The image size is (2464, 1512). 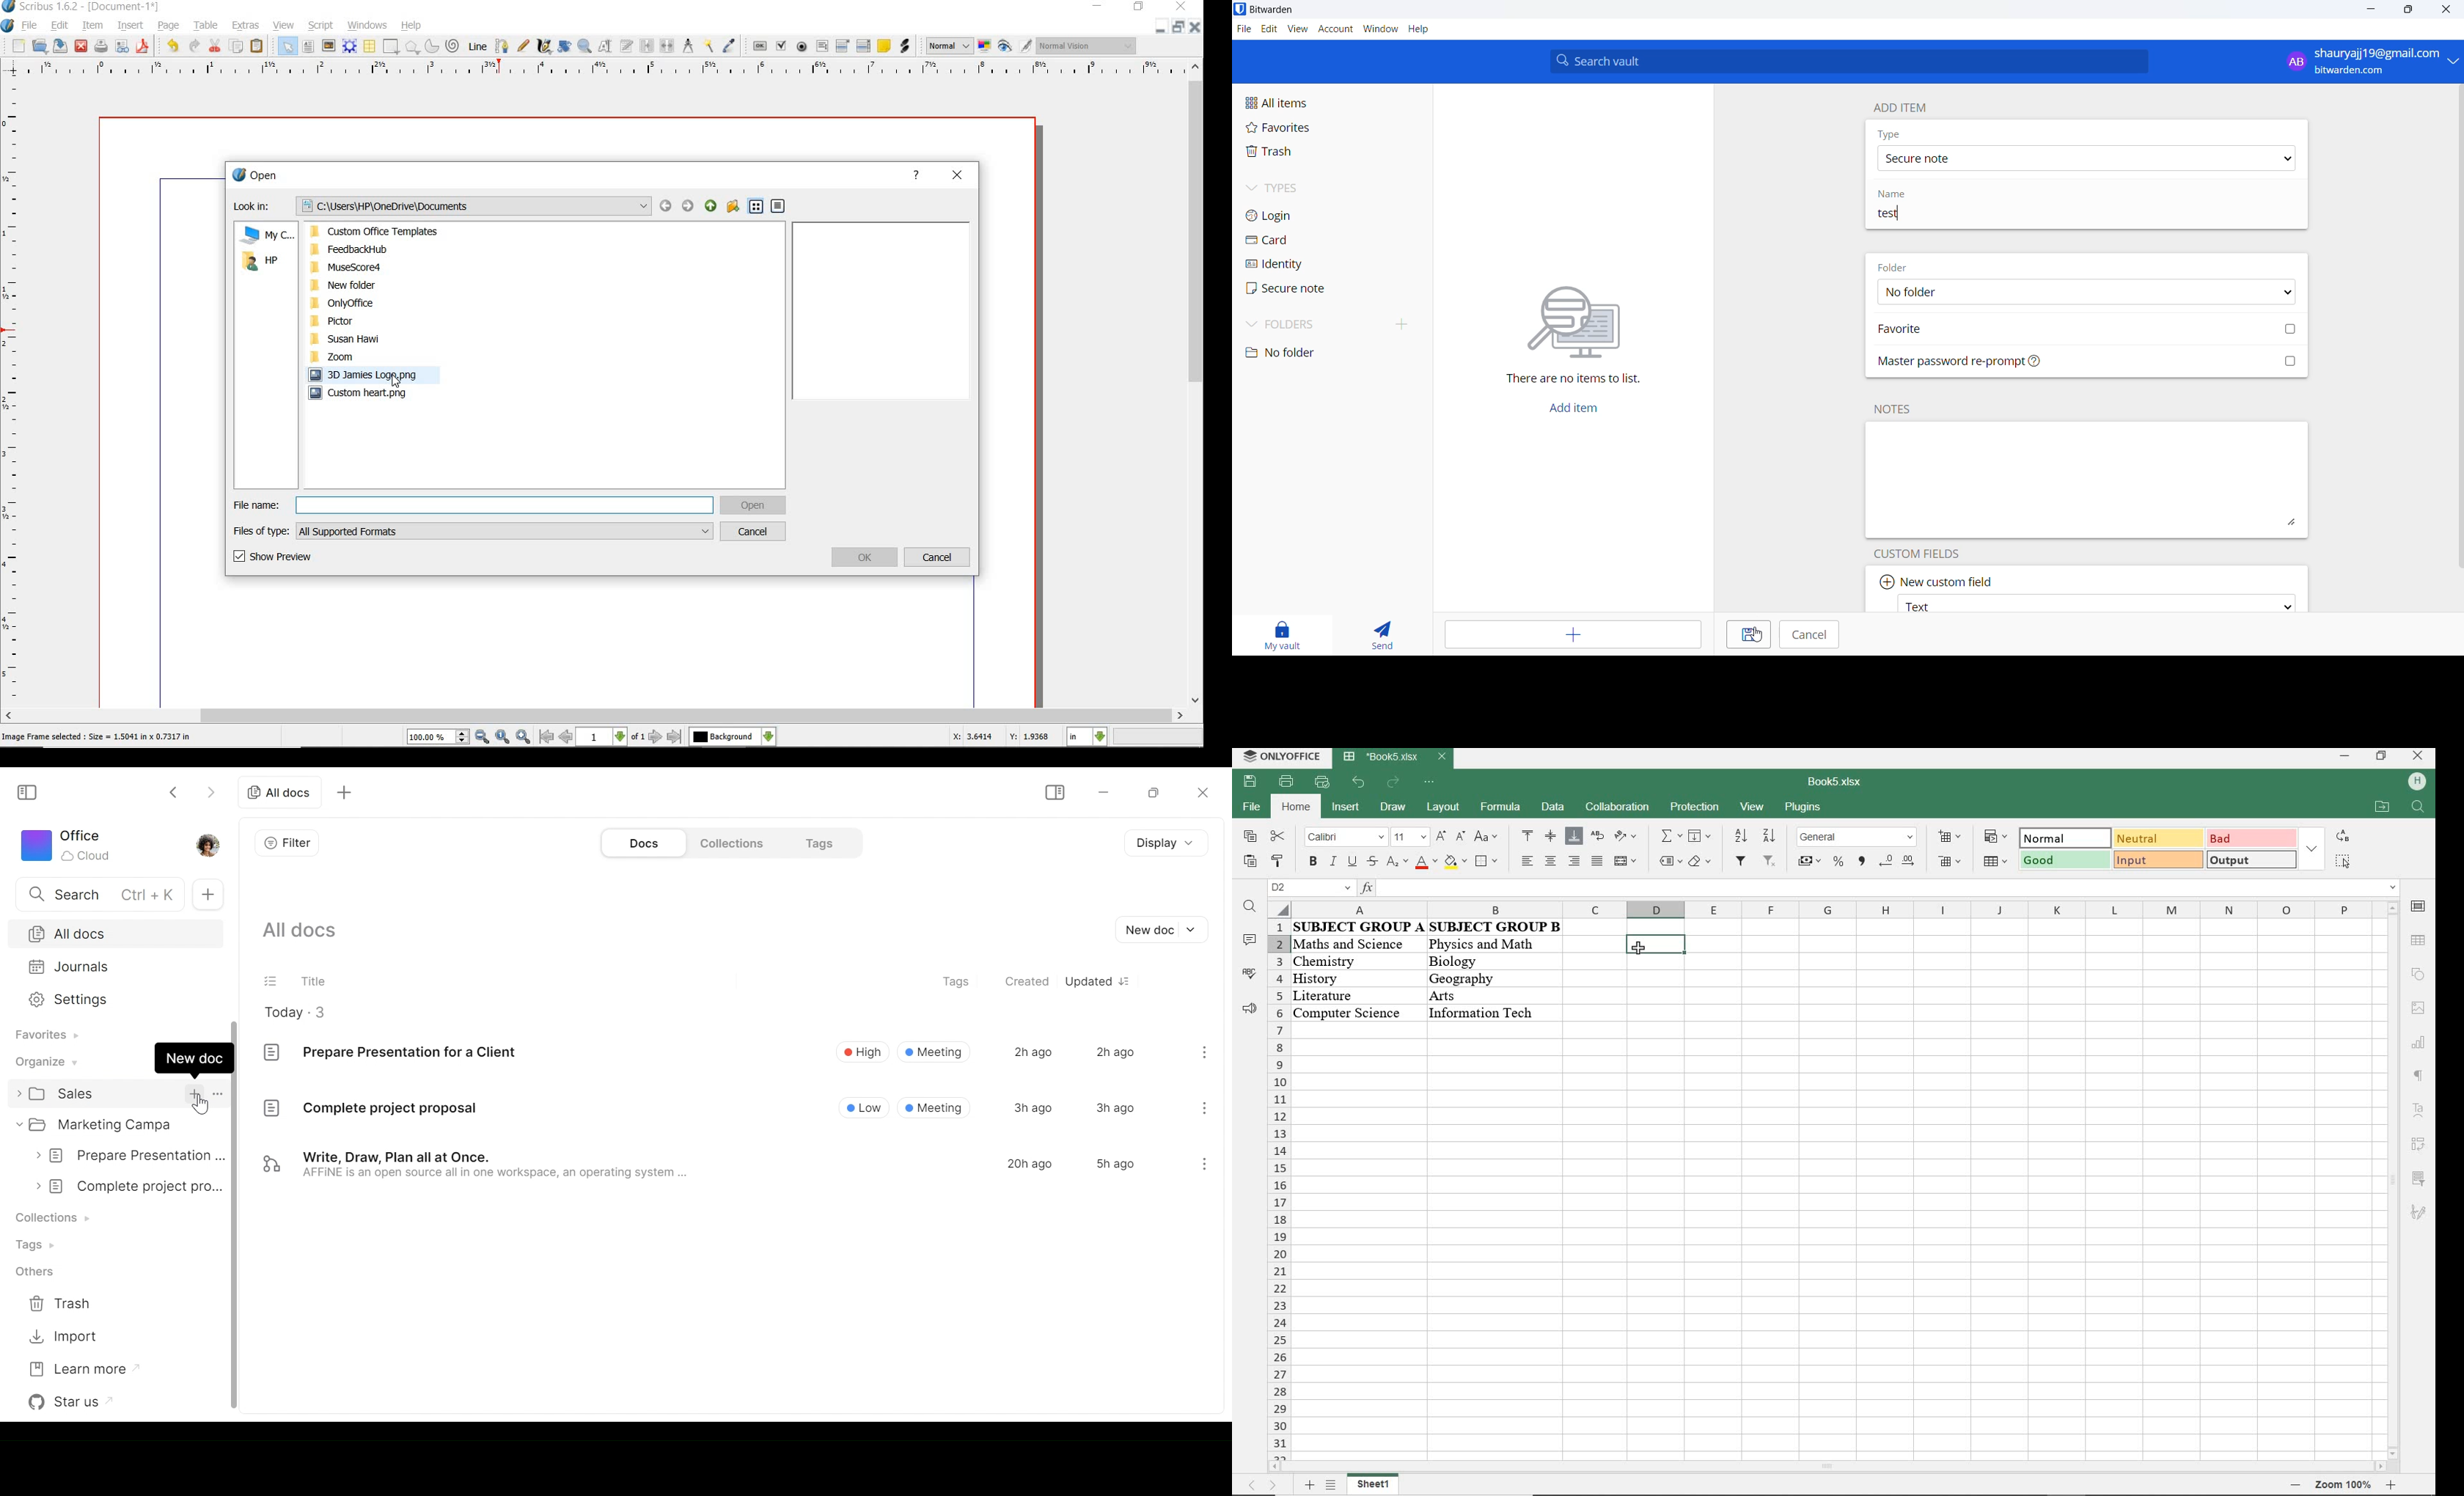 I want to click on undo, so click(x=172, y=46).